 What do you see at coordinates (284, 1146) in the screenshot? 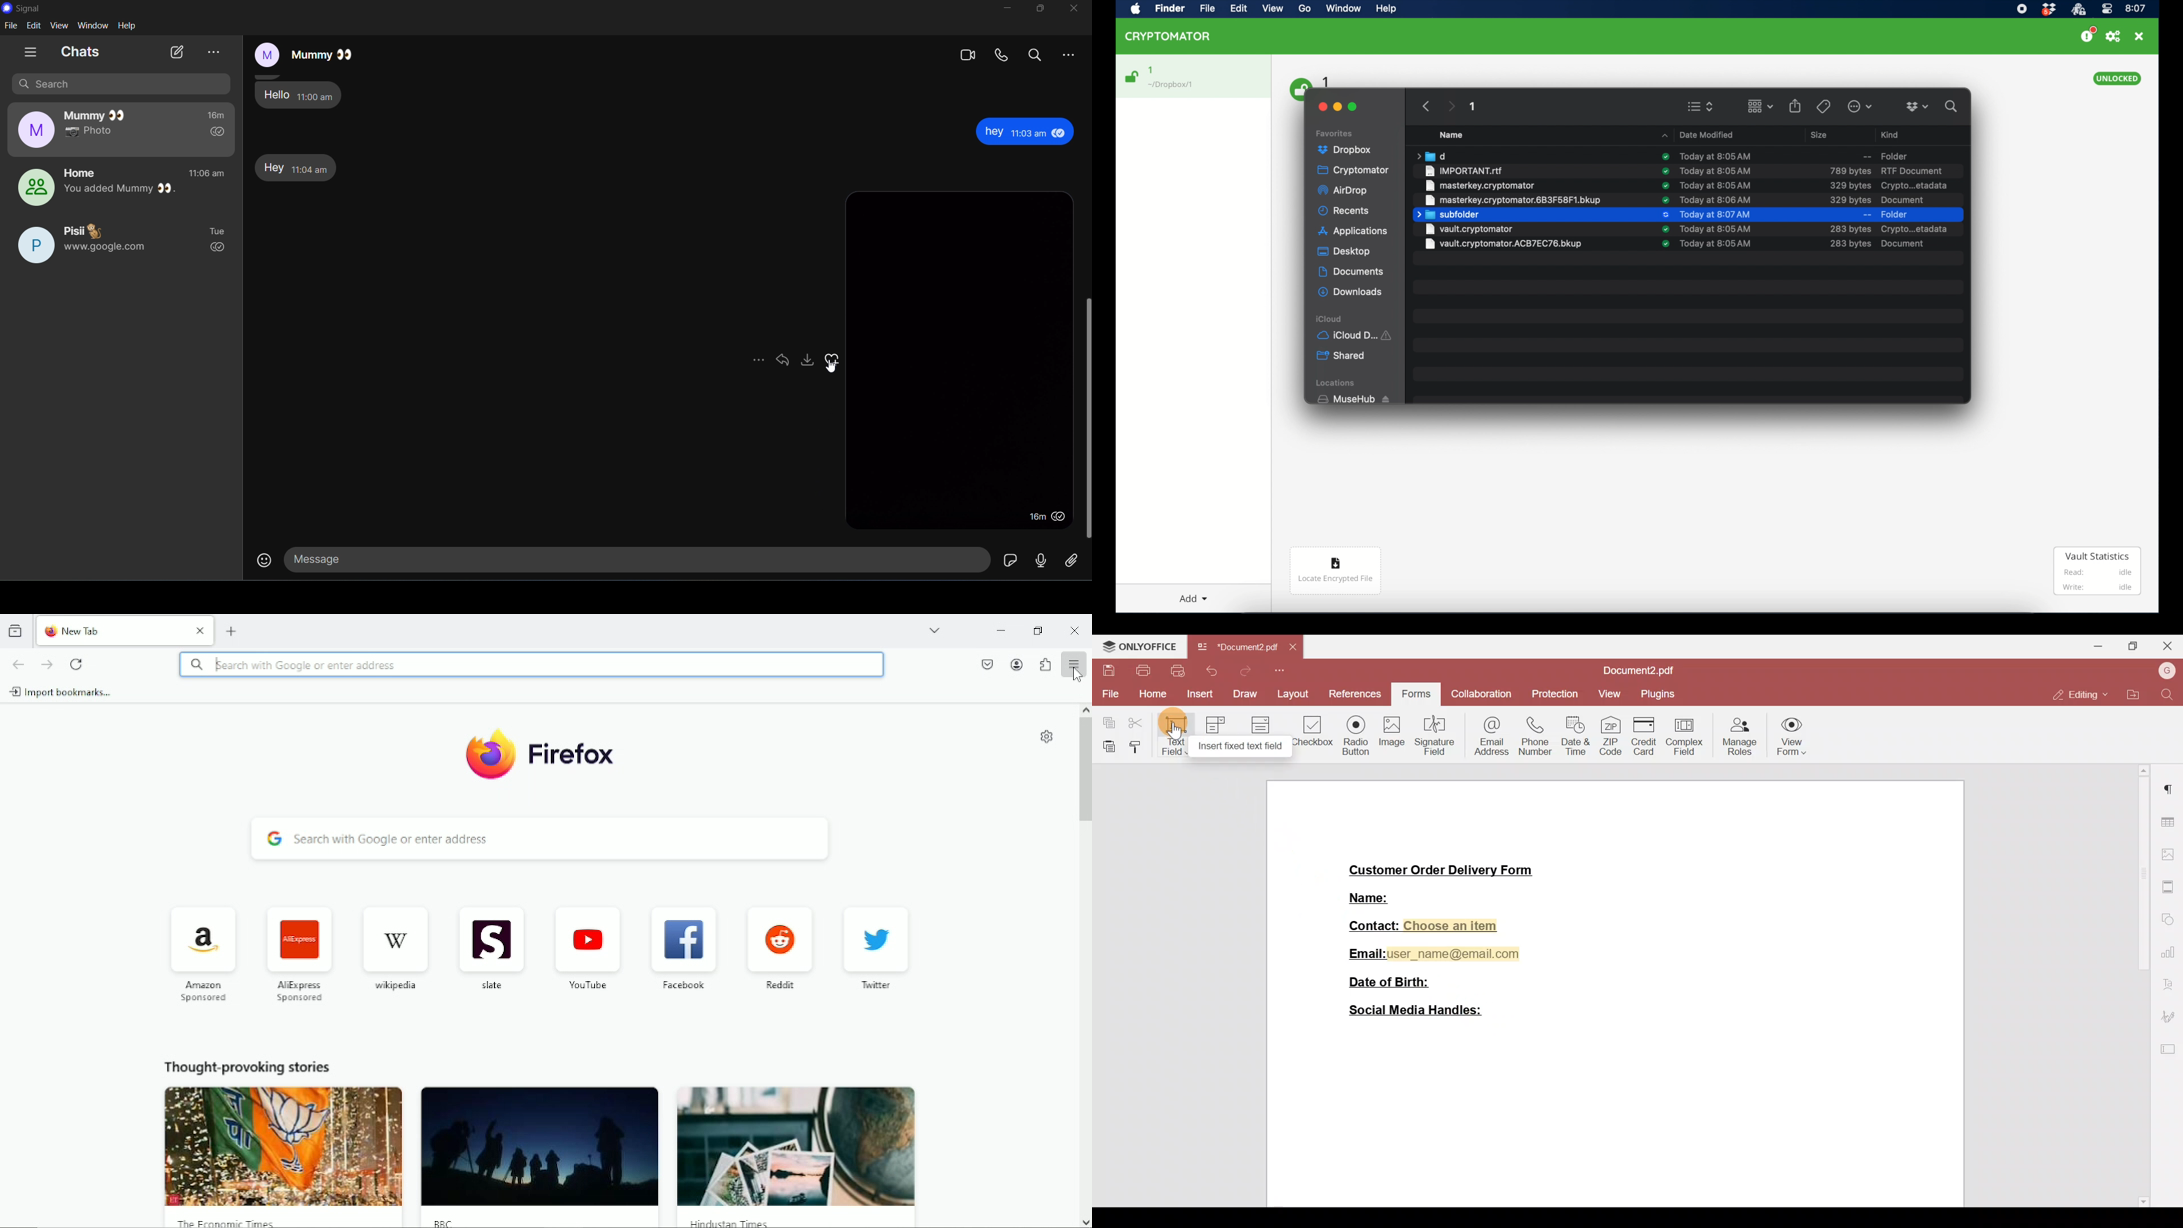
I see `image` at bounding box center [284, 1146].